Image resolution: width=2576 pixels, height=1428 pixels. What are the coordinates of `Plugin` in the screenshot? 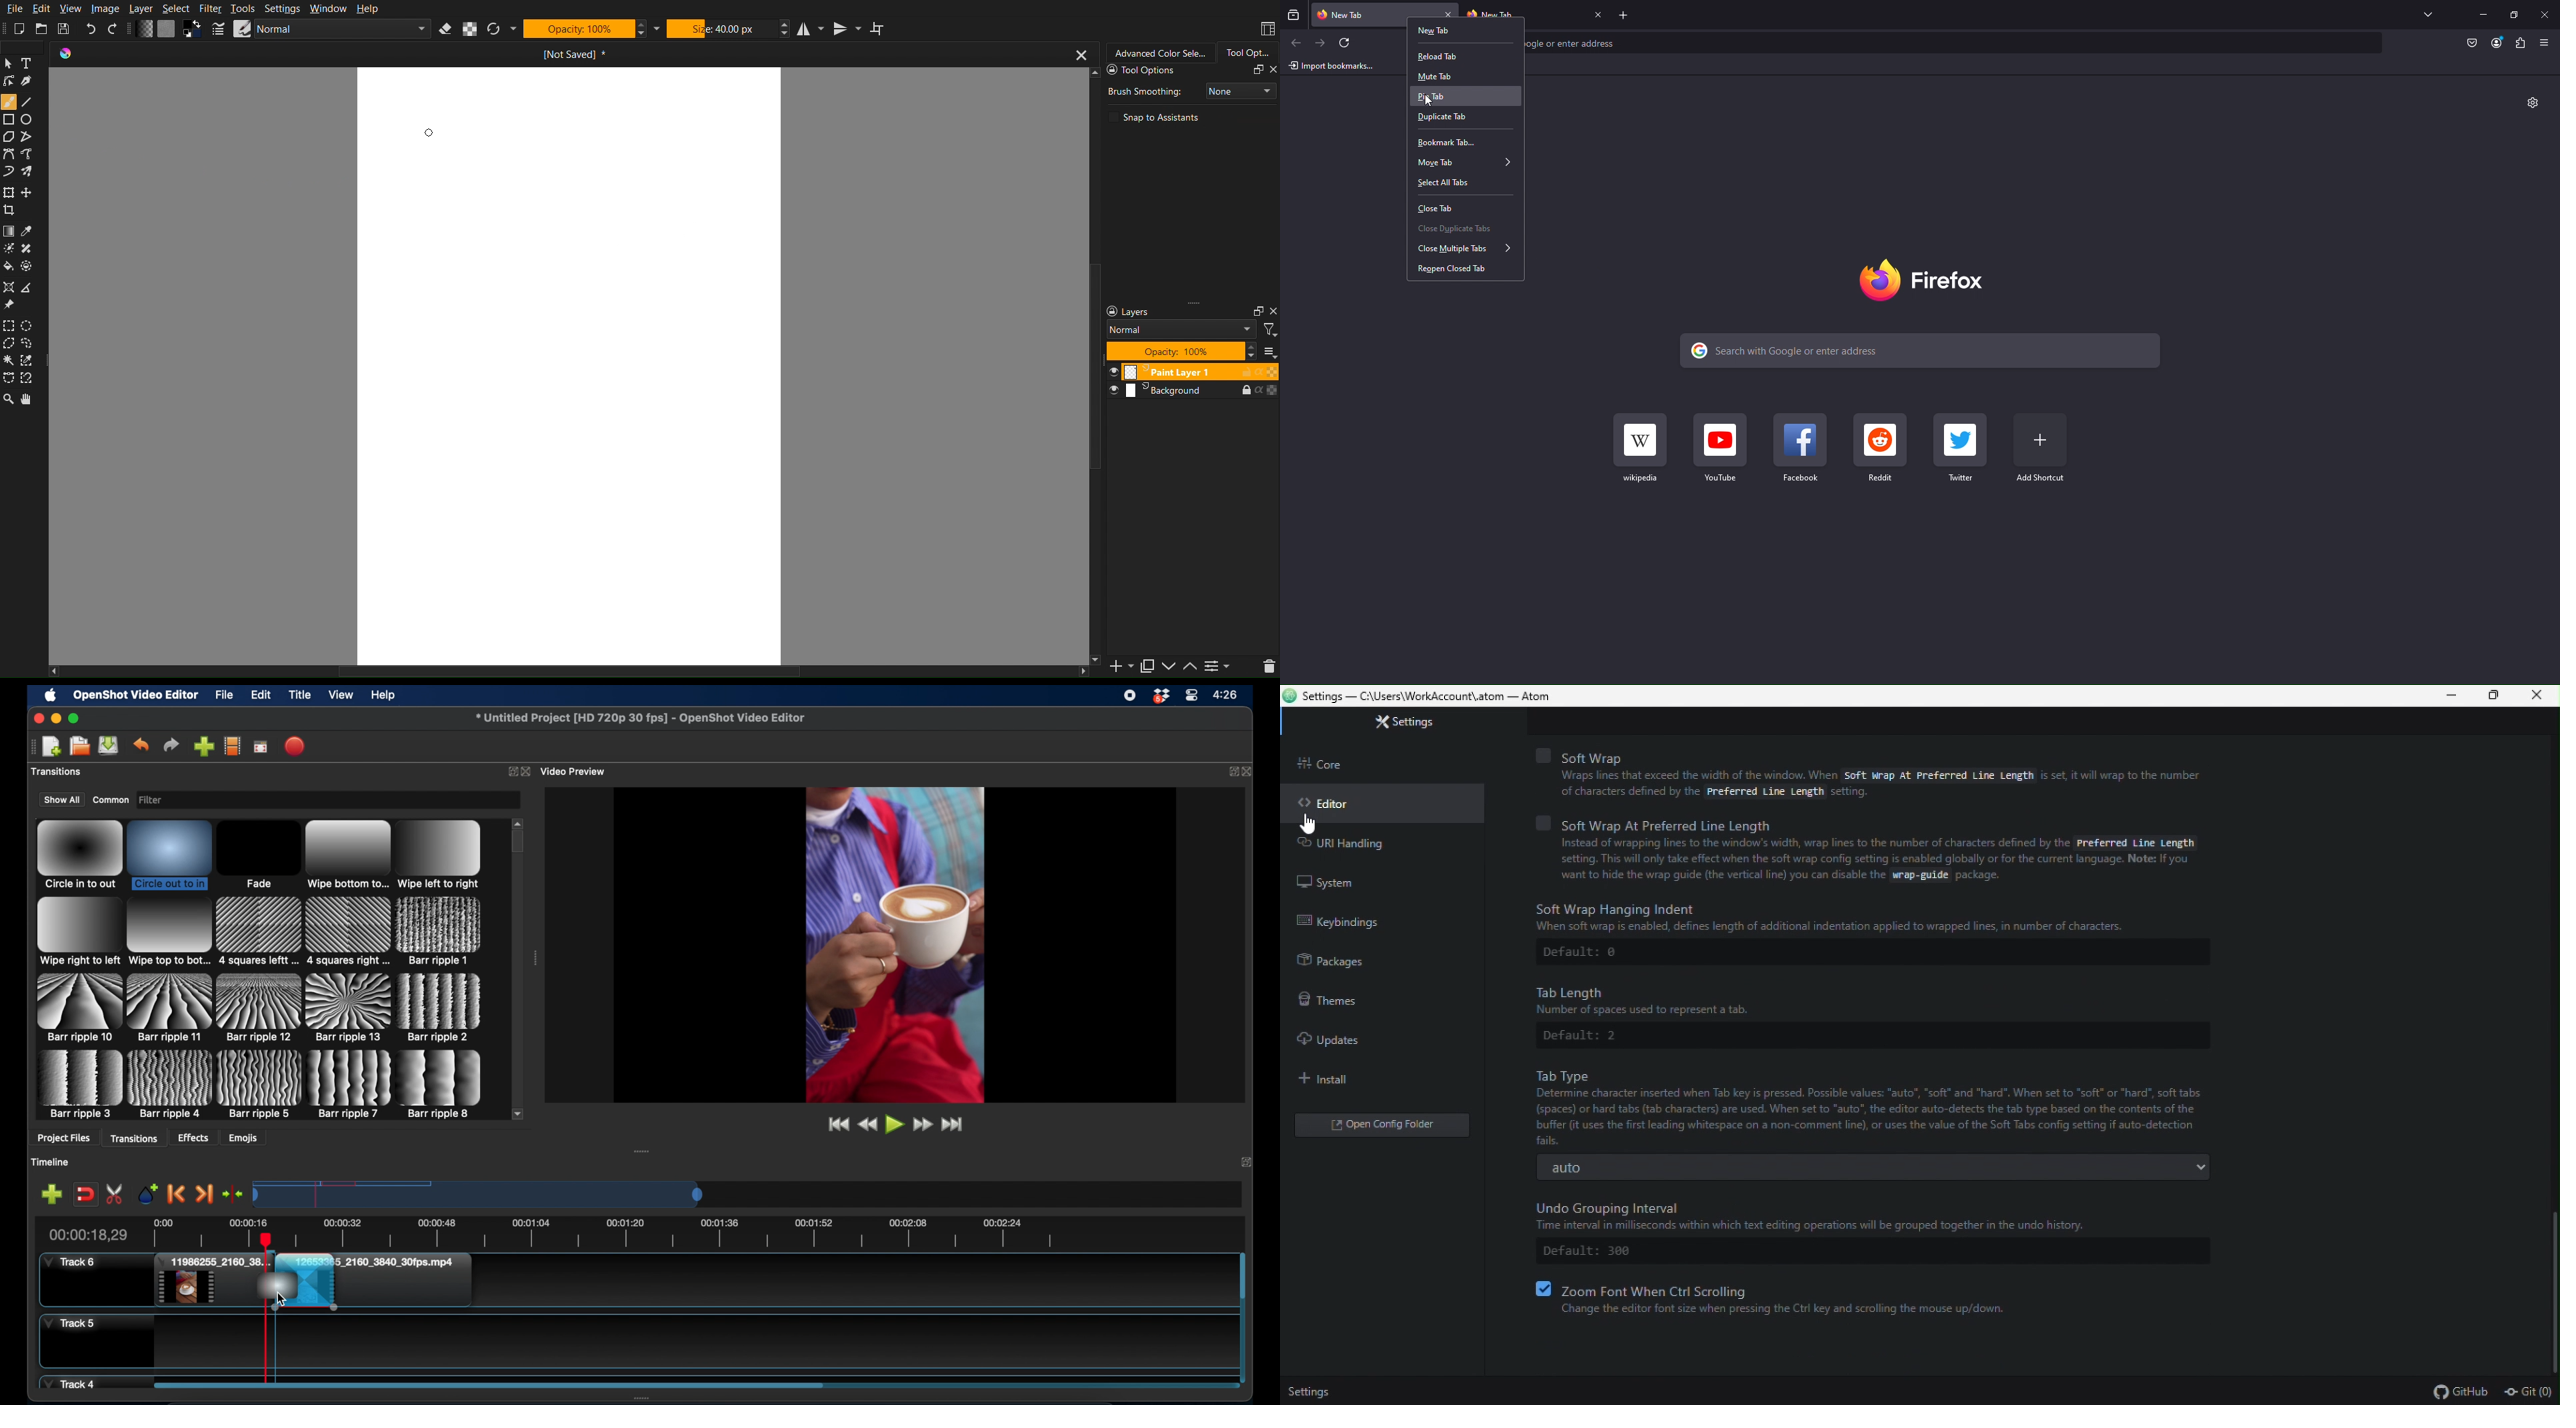 It's located at (2522, 43).